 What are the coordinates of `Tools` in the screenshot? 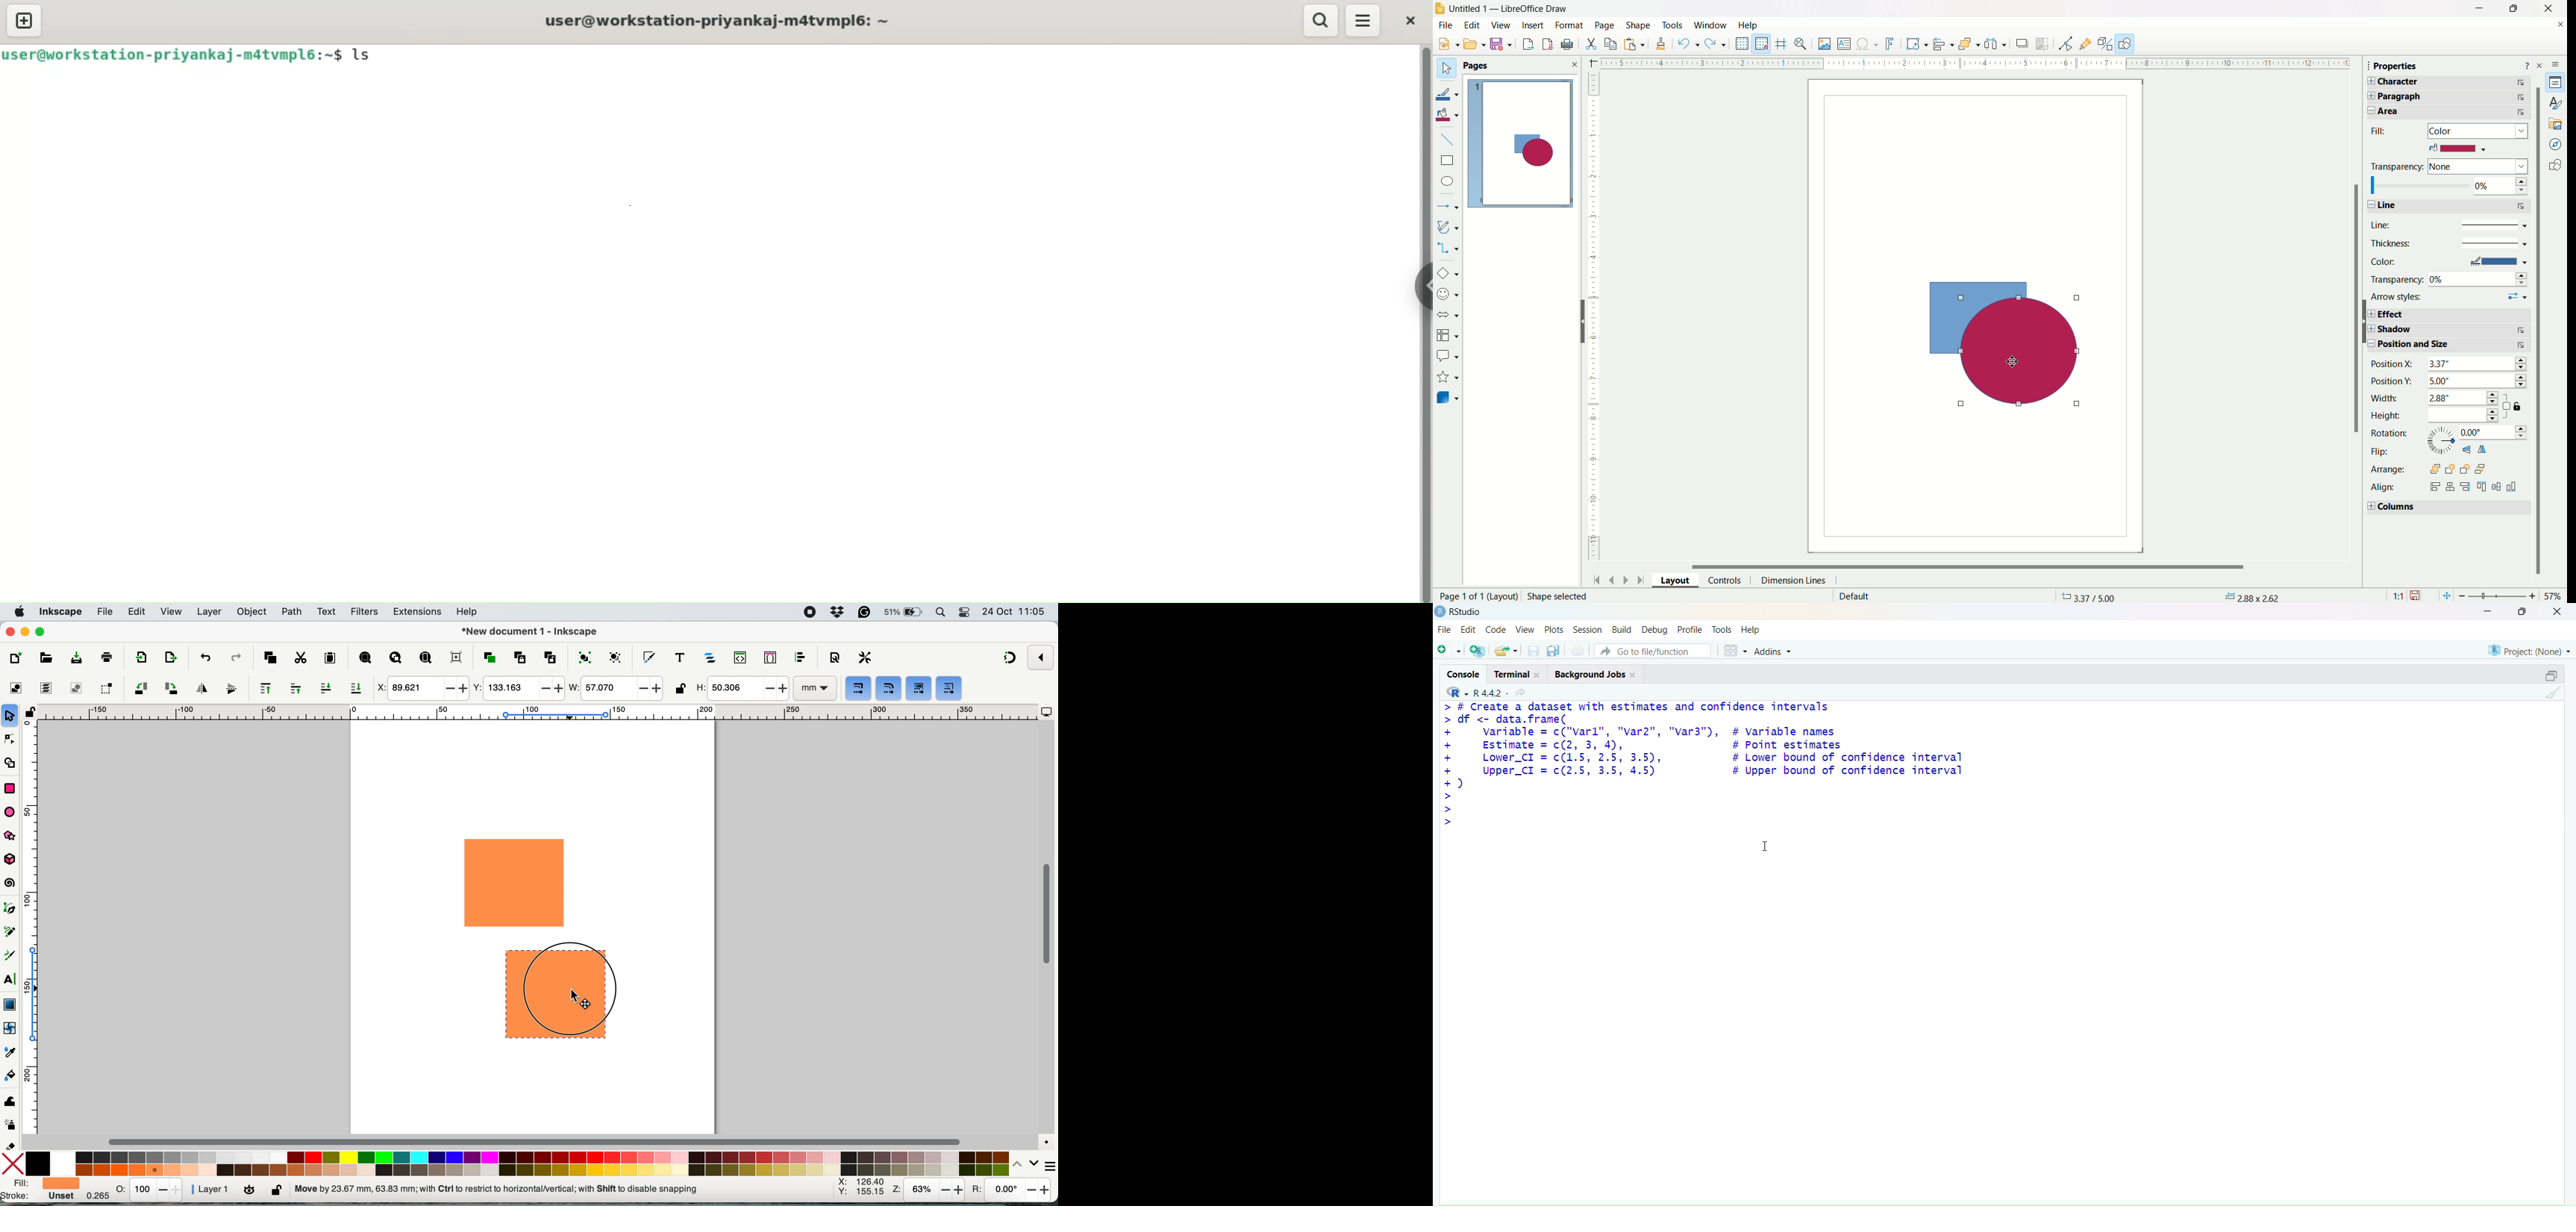 It's located at (1723, 629).